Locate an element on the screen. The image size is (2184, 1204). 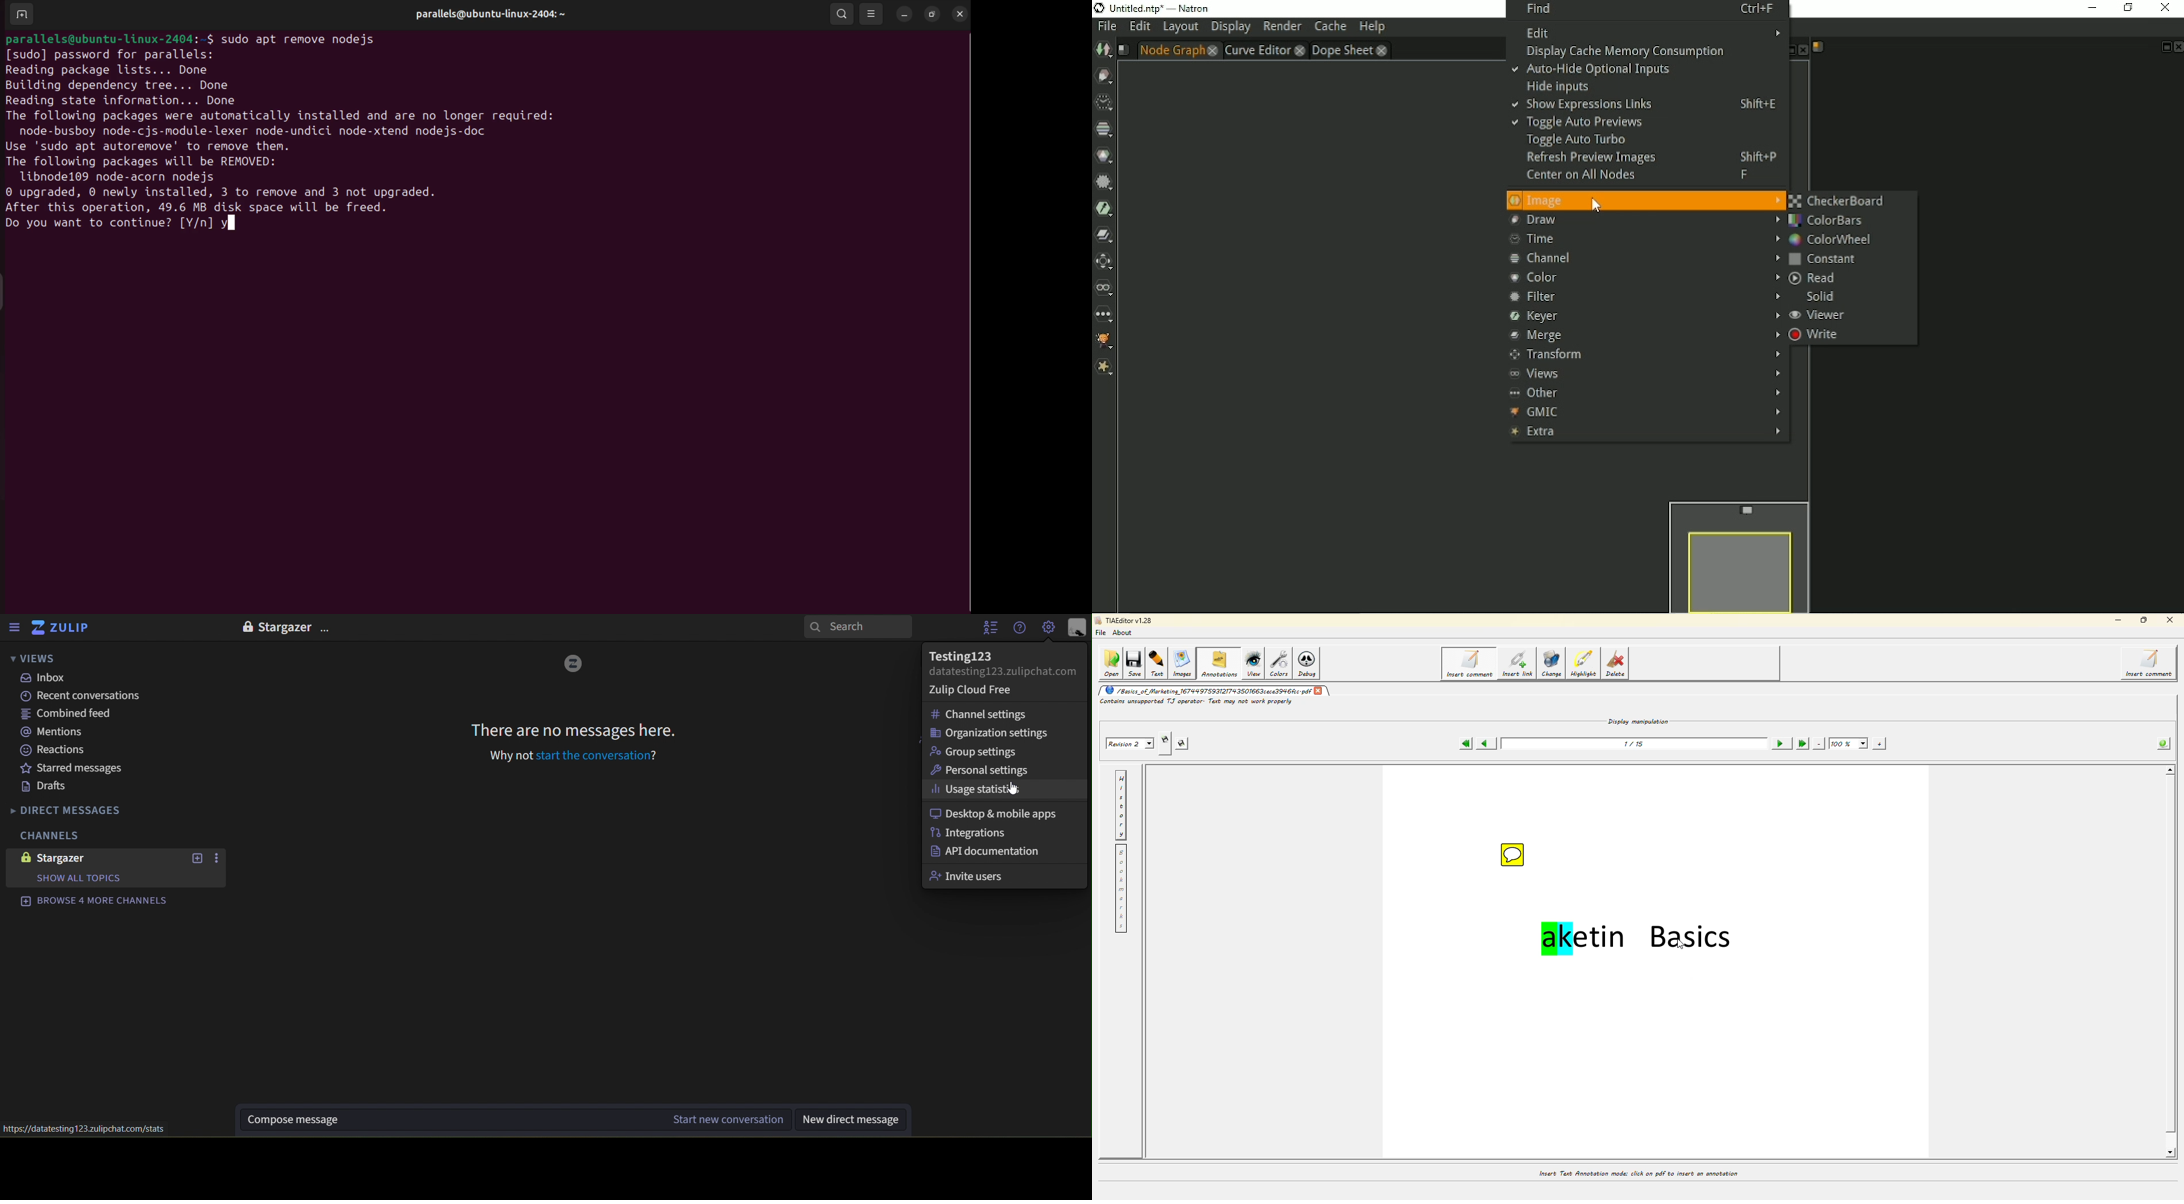
There are no messages here. is located at coordinates (572, 730).